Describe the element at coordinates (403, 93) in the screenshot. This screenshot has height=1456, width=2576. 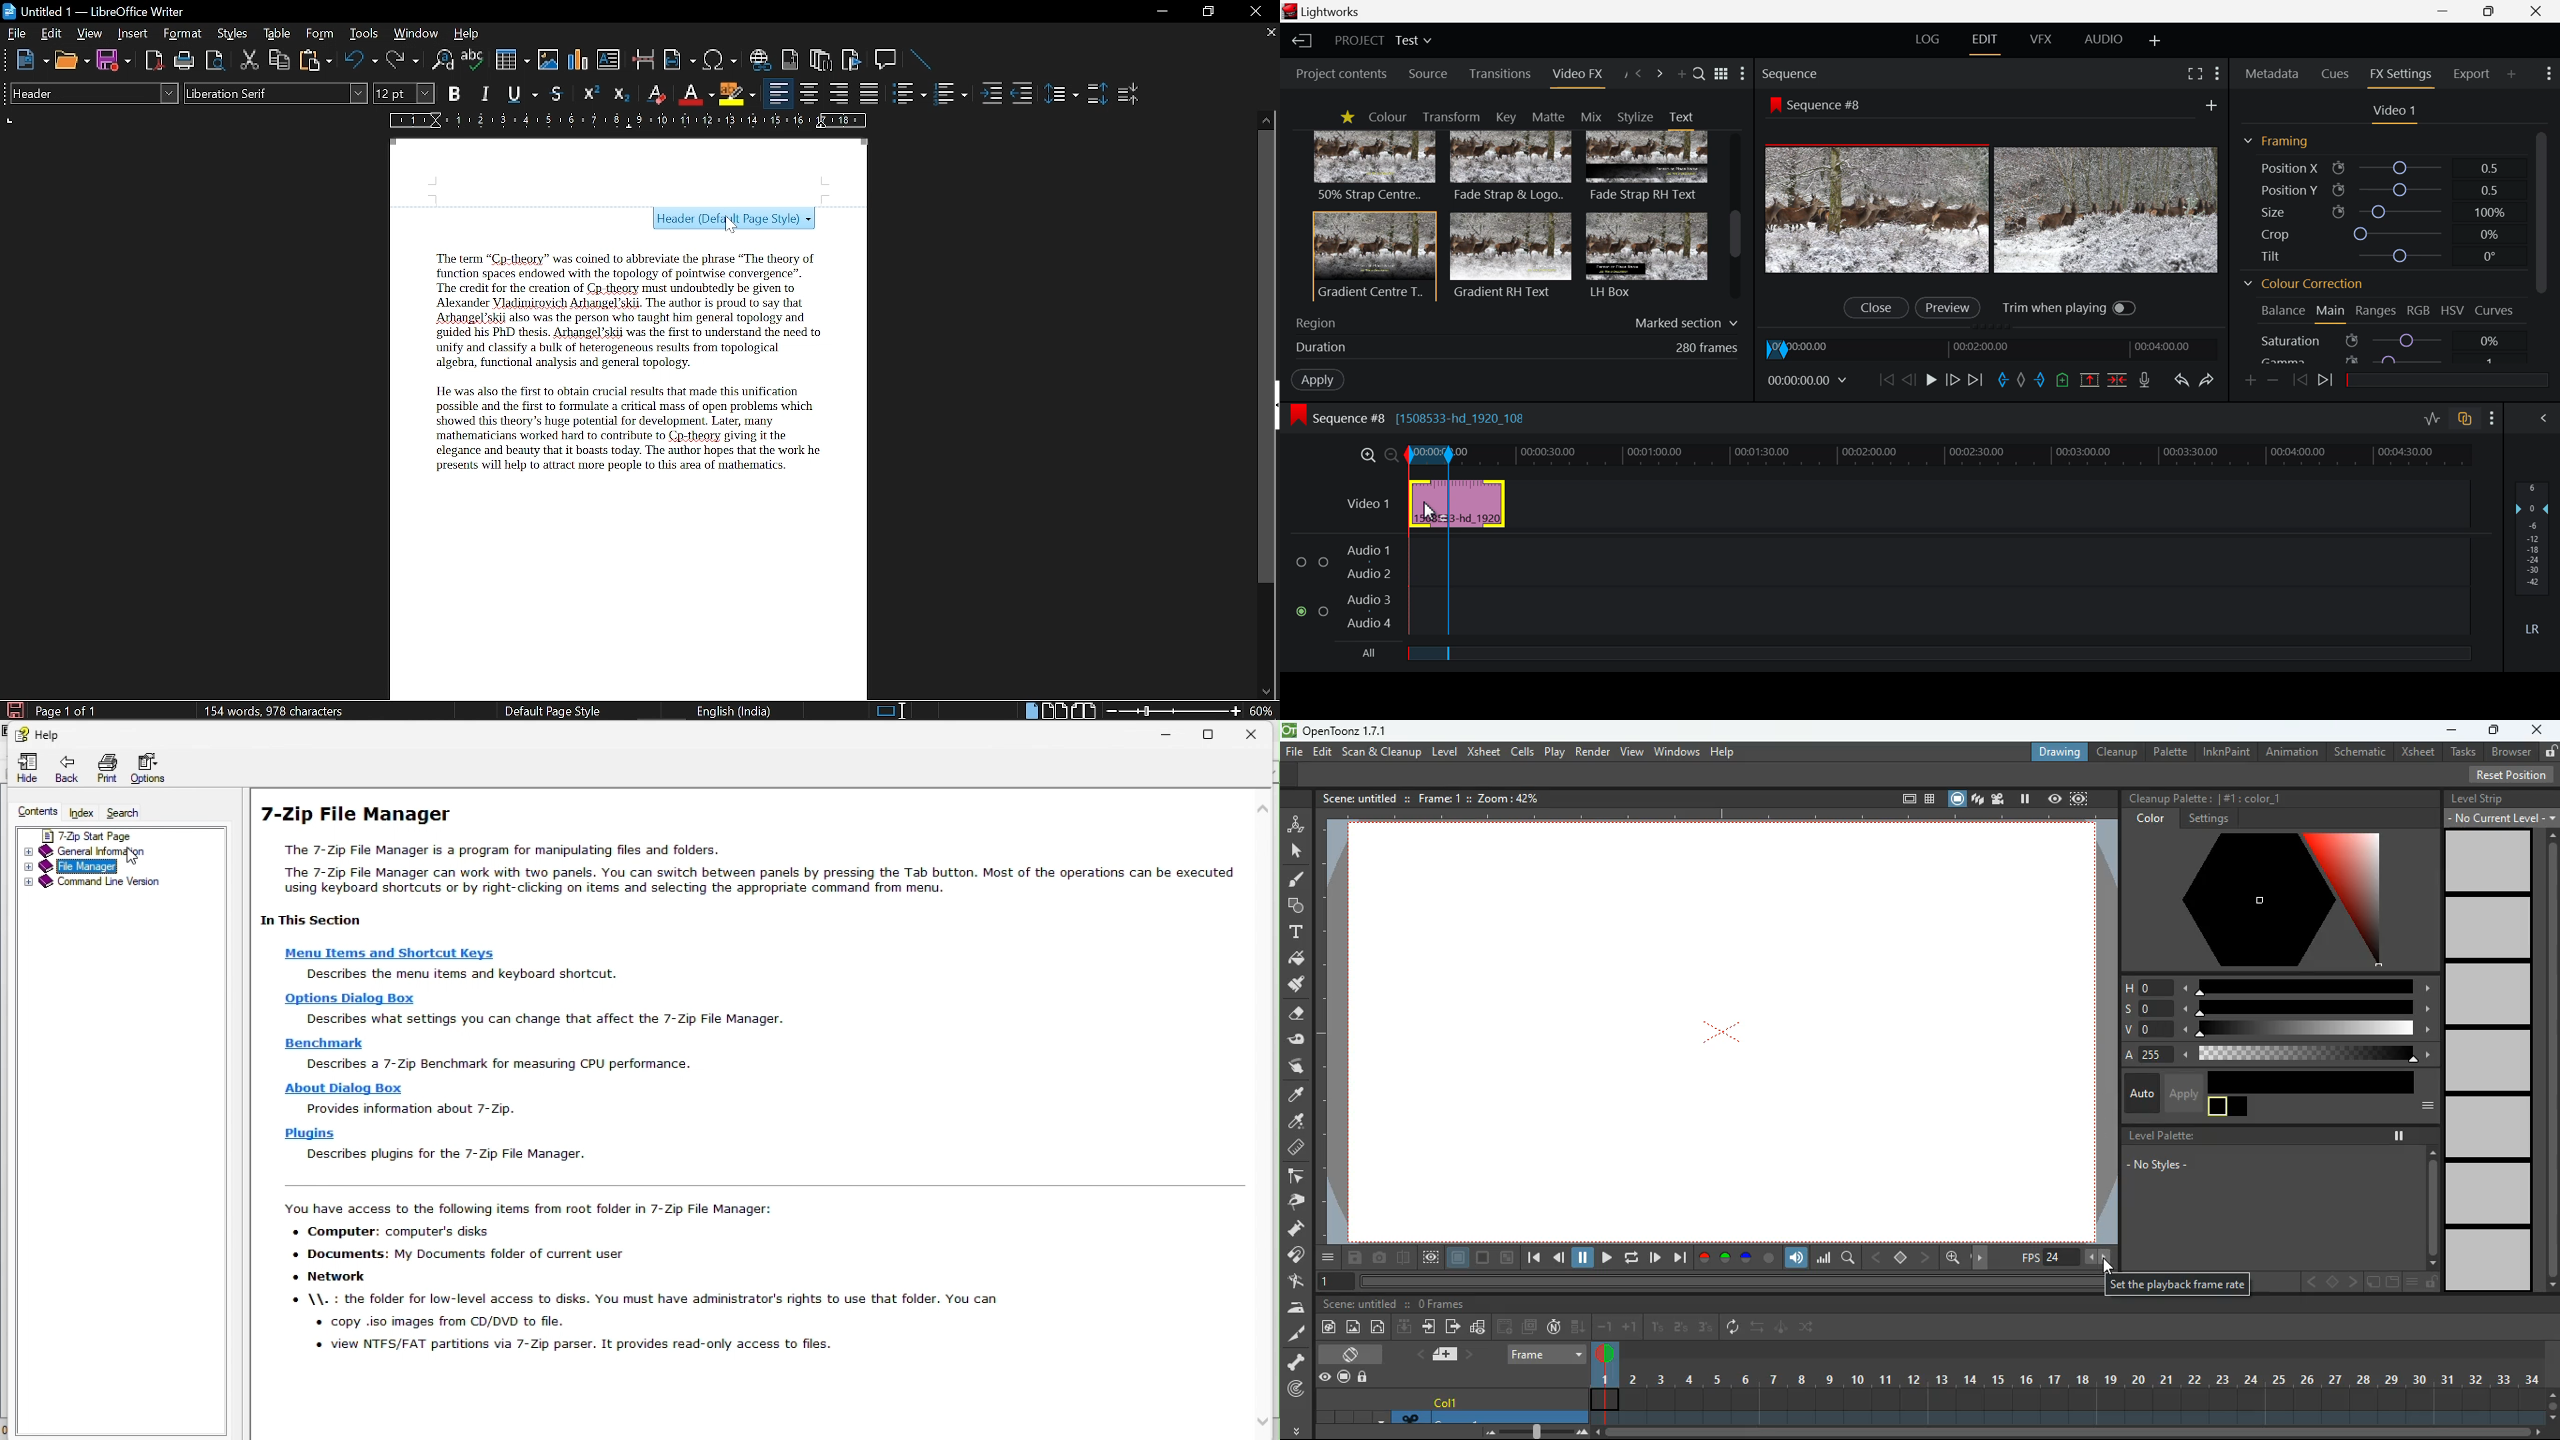
I see `Text size` at that location.